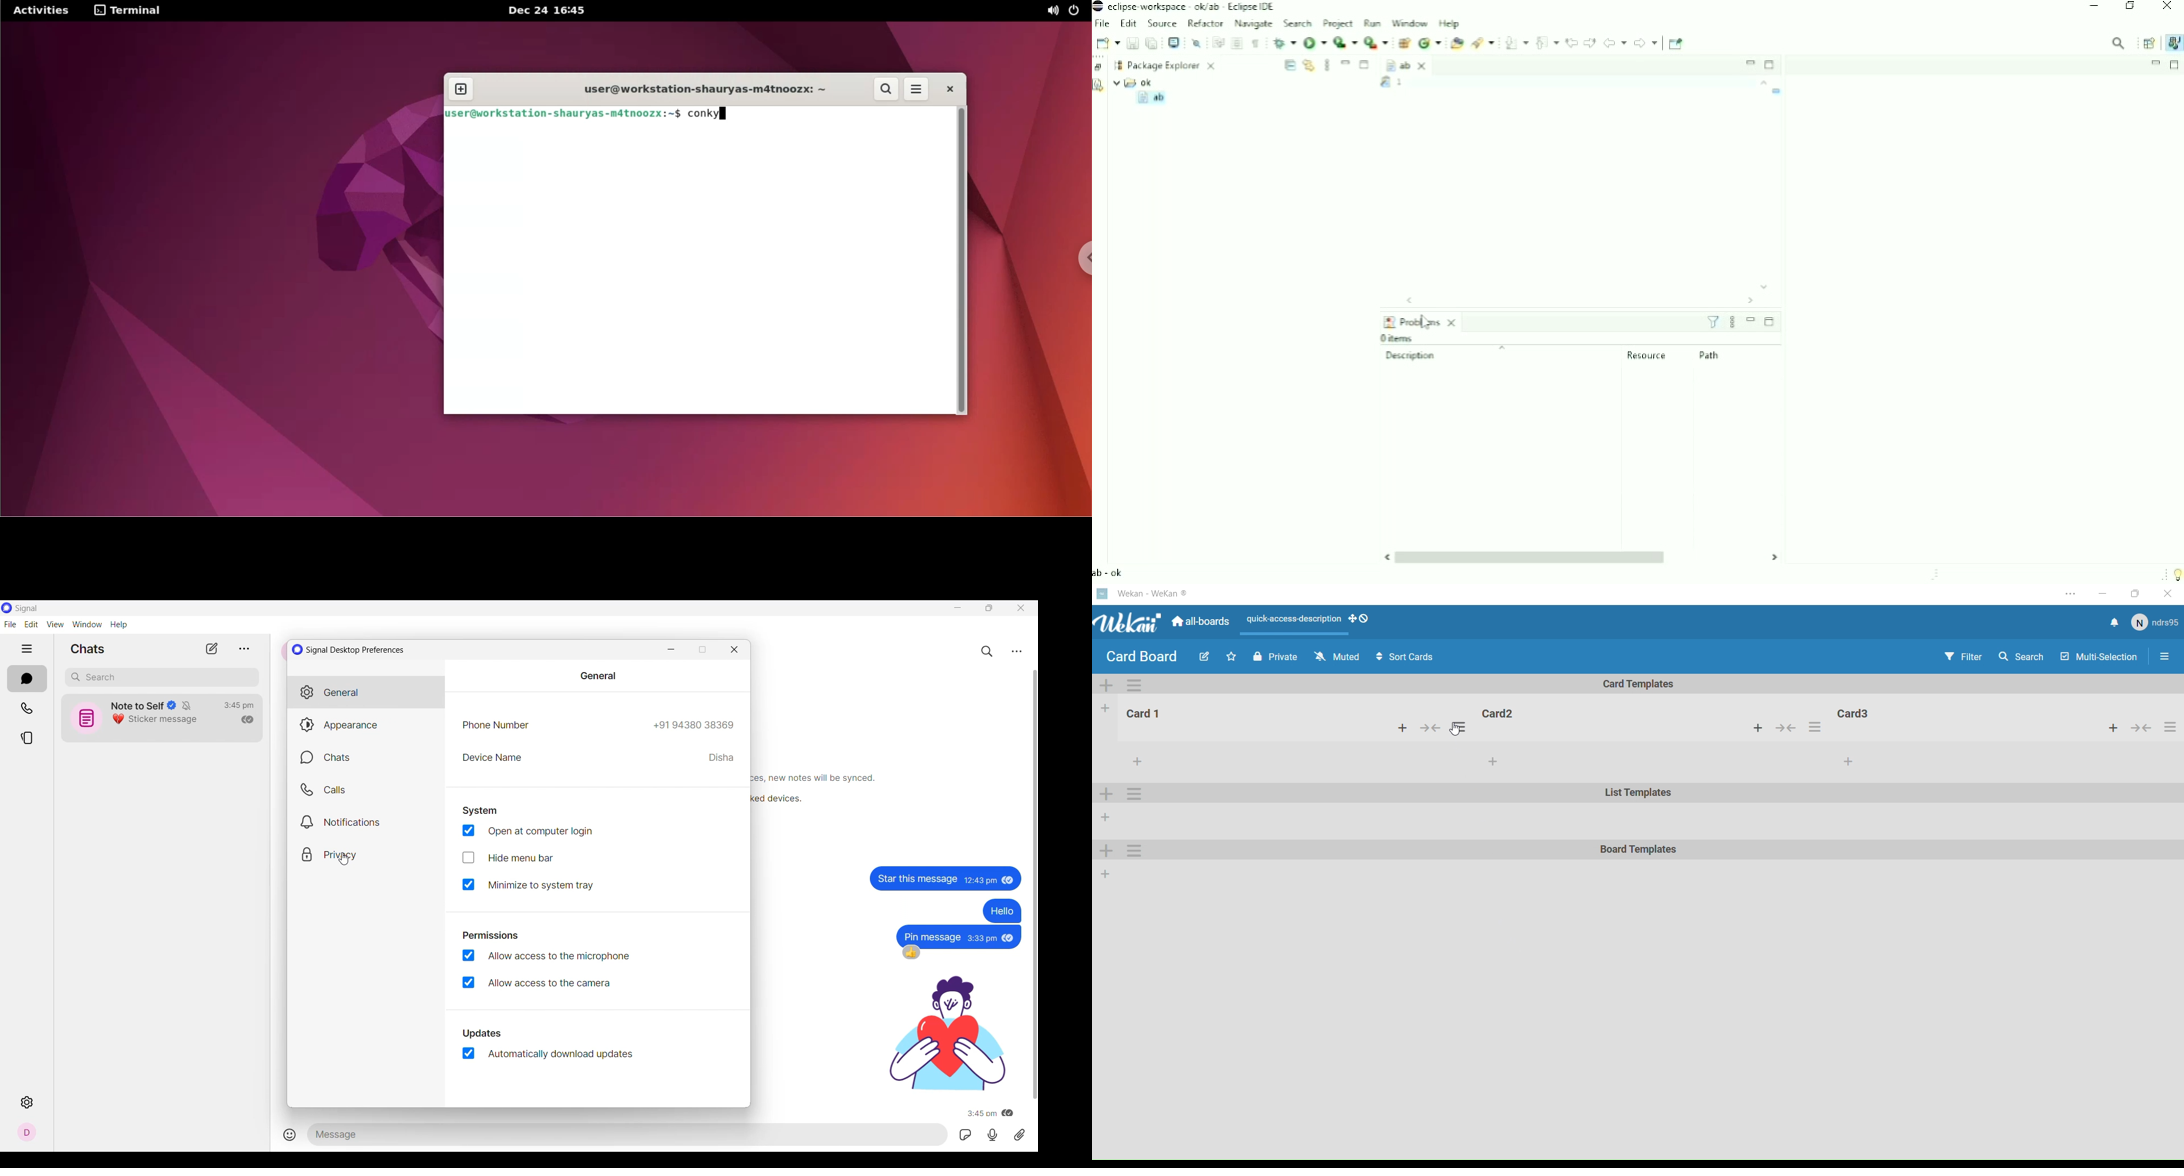  I want to click on Toggle for Minimize to system tray, current selection, so click(527, 885).